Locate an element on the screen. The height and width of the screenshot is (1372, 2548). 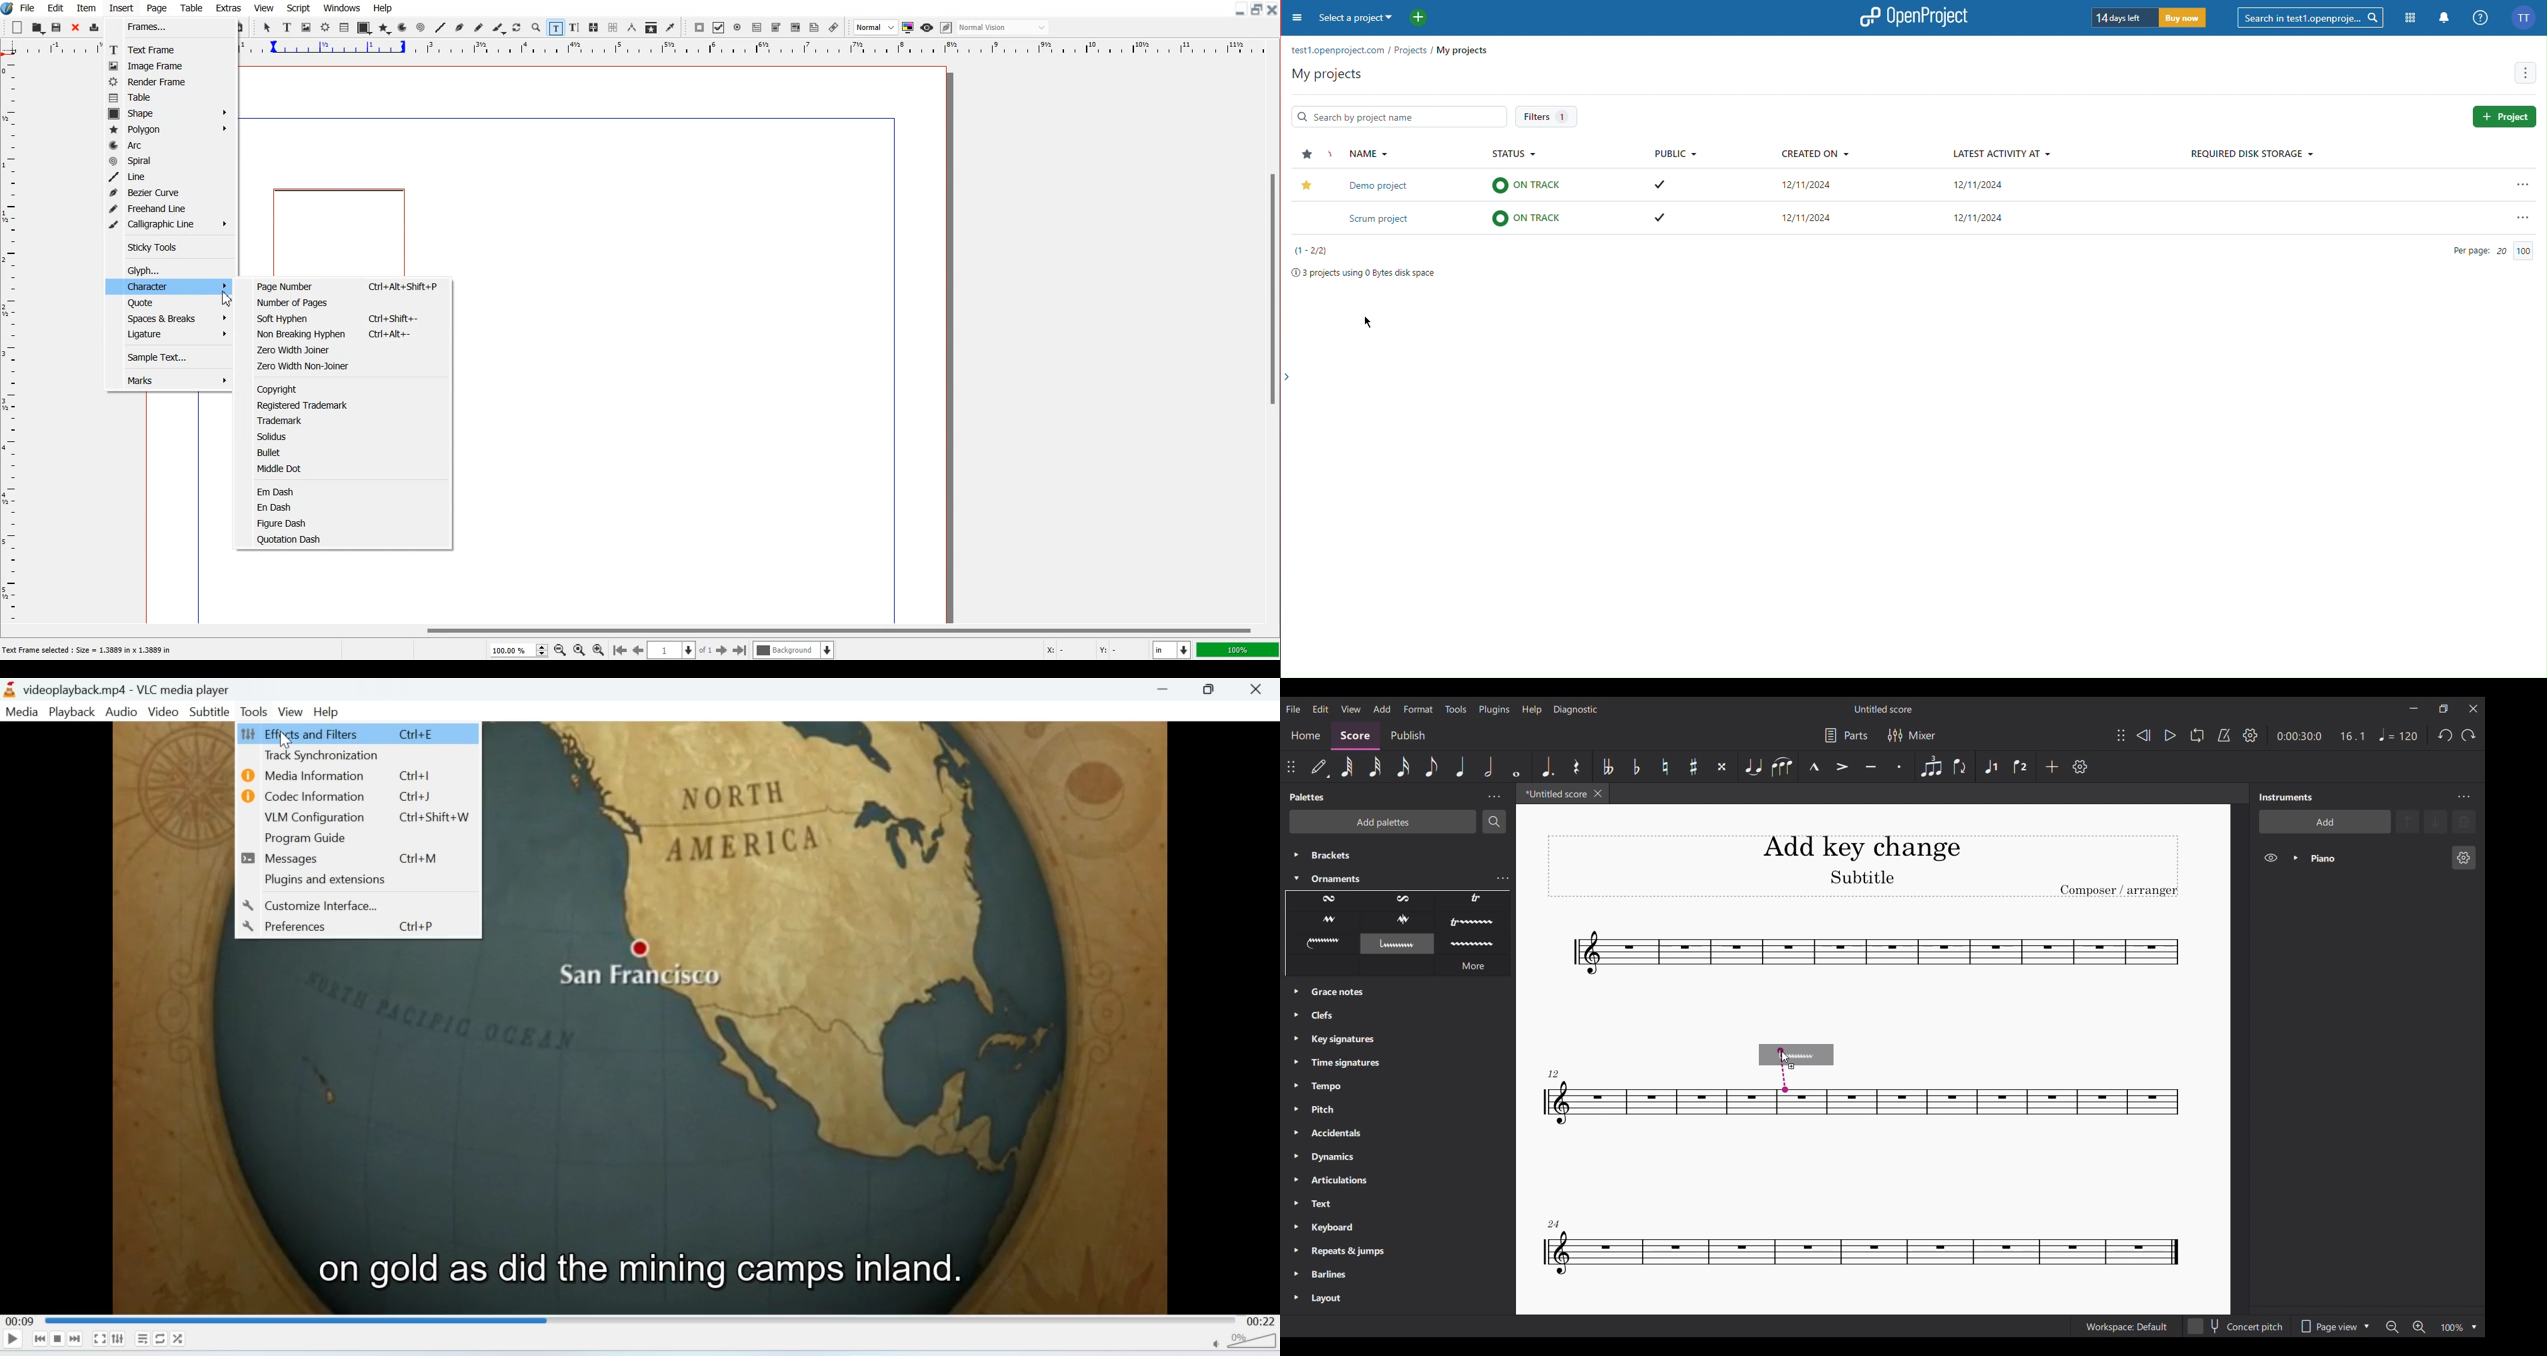
PDF Text field is located at coordinates (776, 28).